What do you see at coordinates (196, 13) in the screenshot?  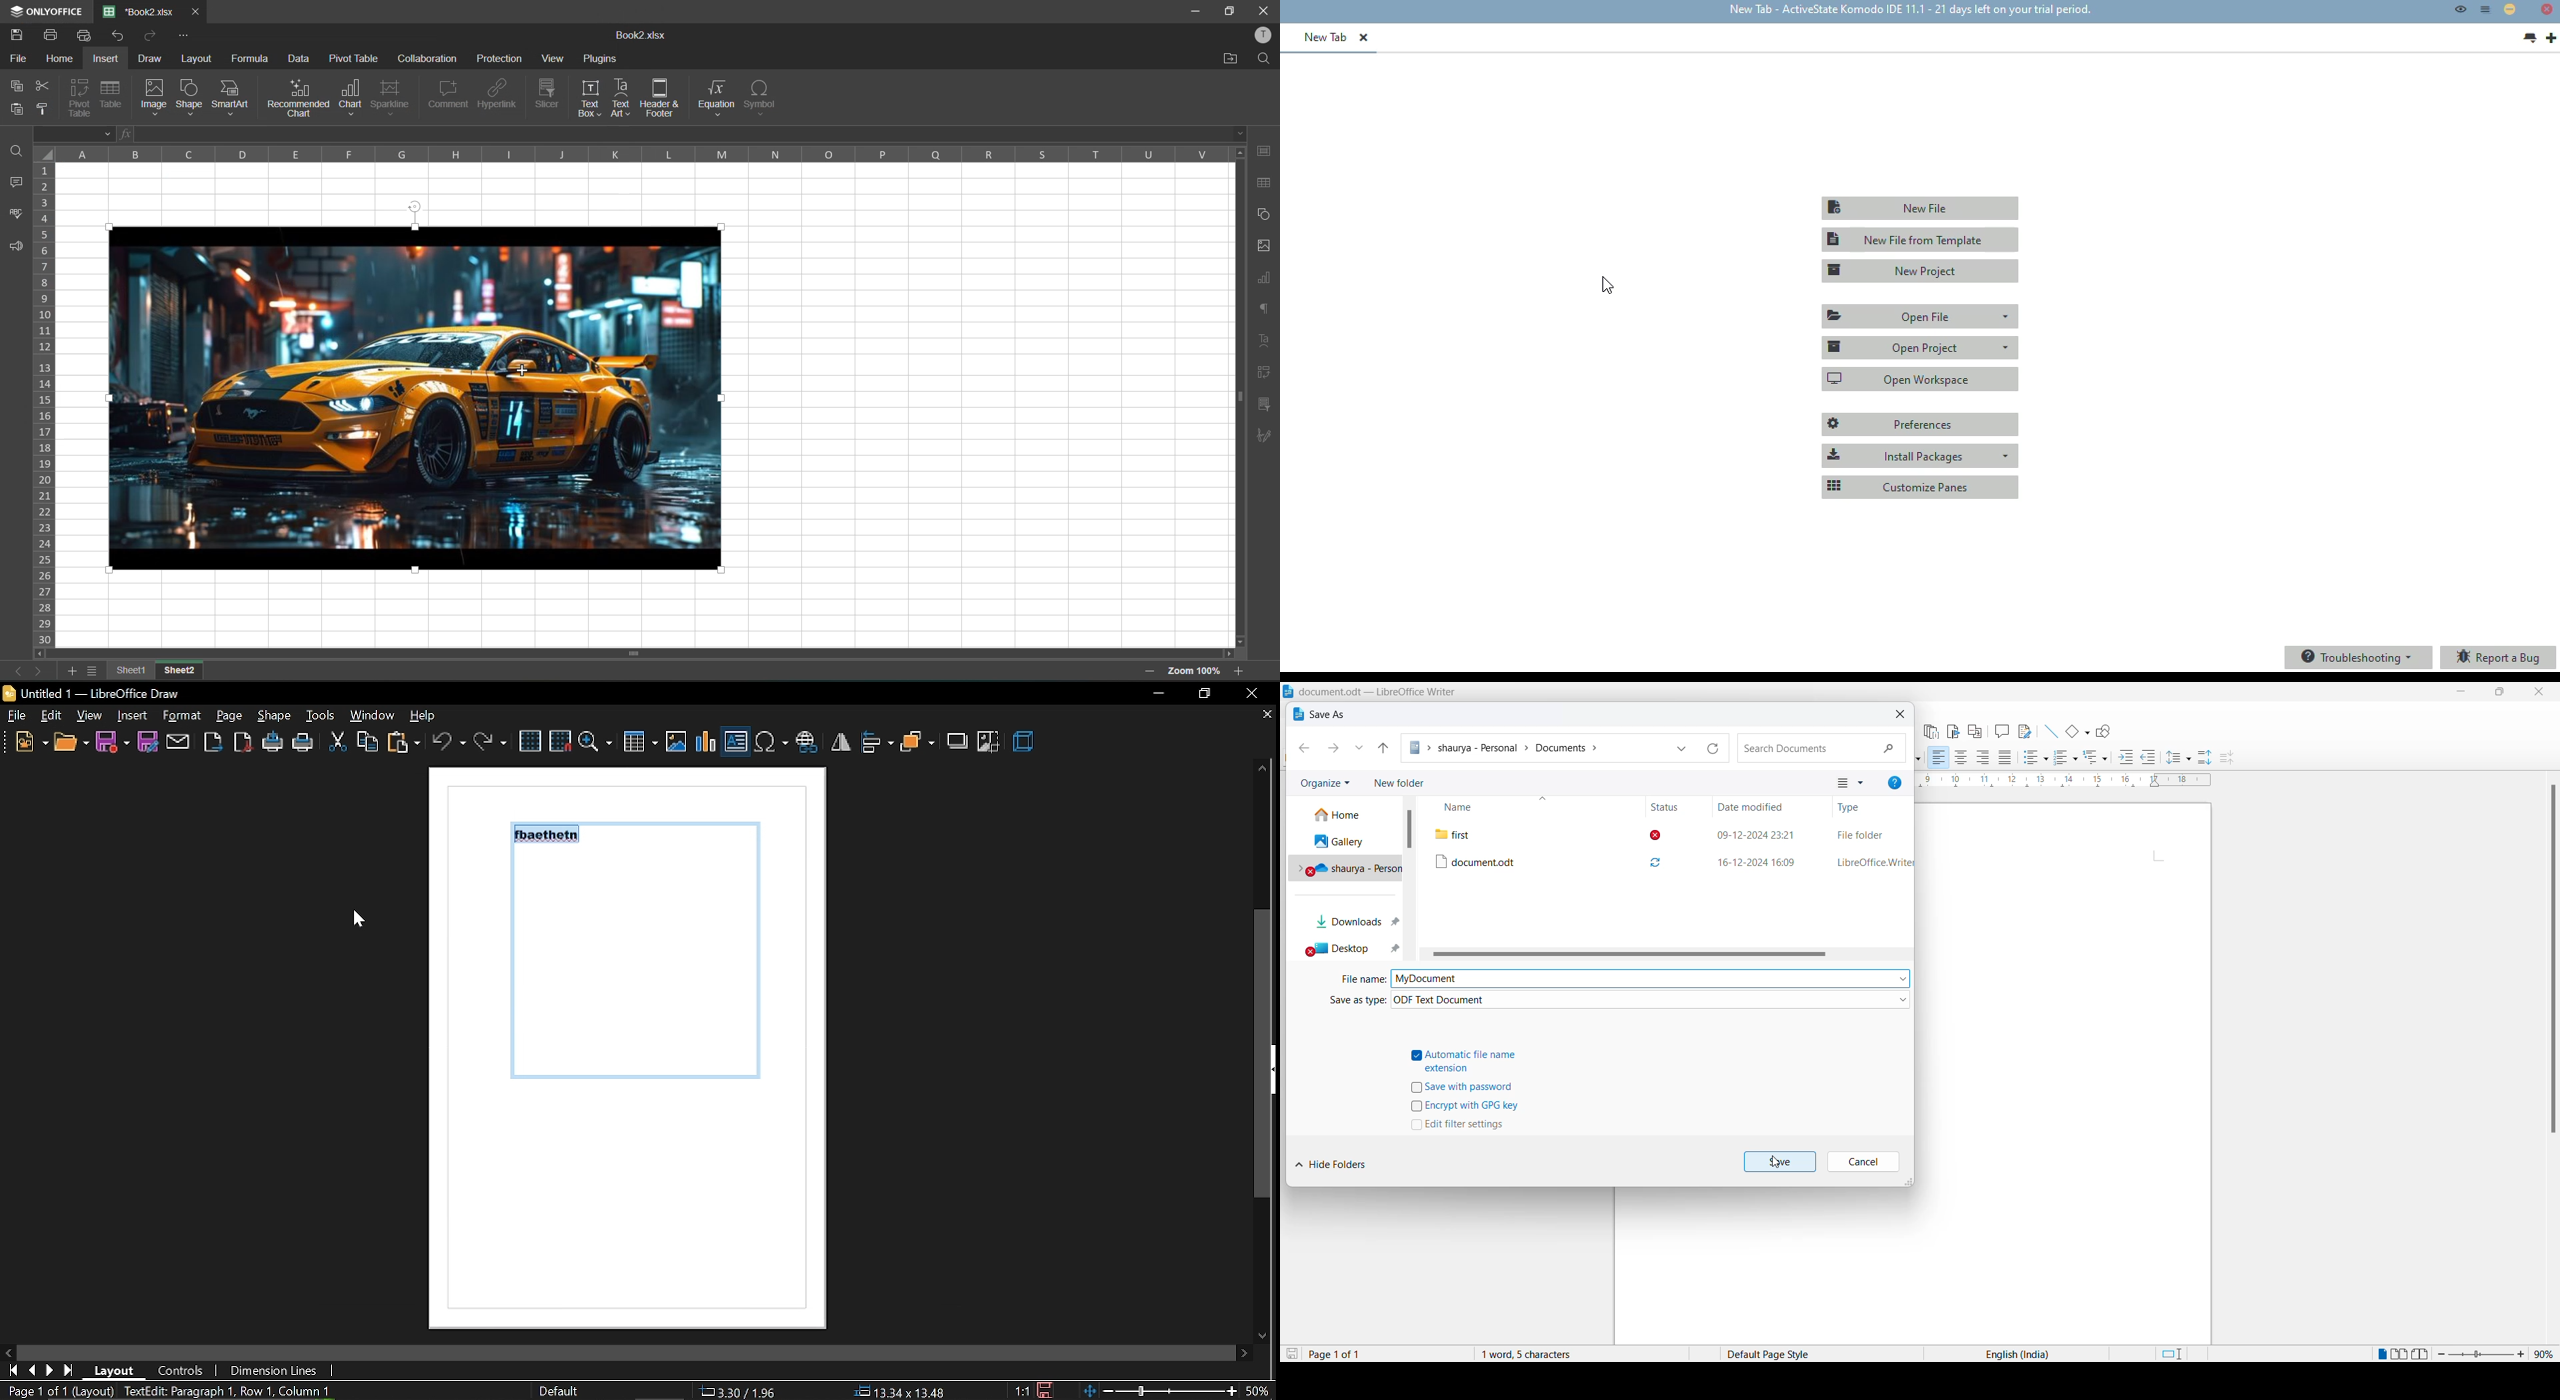 I see `close tab` at bounding box center [196, 13].